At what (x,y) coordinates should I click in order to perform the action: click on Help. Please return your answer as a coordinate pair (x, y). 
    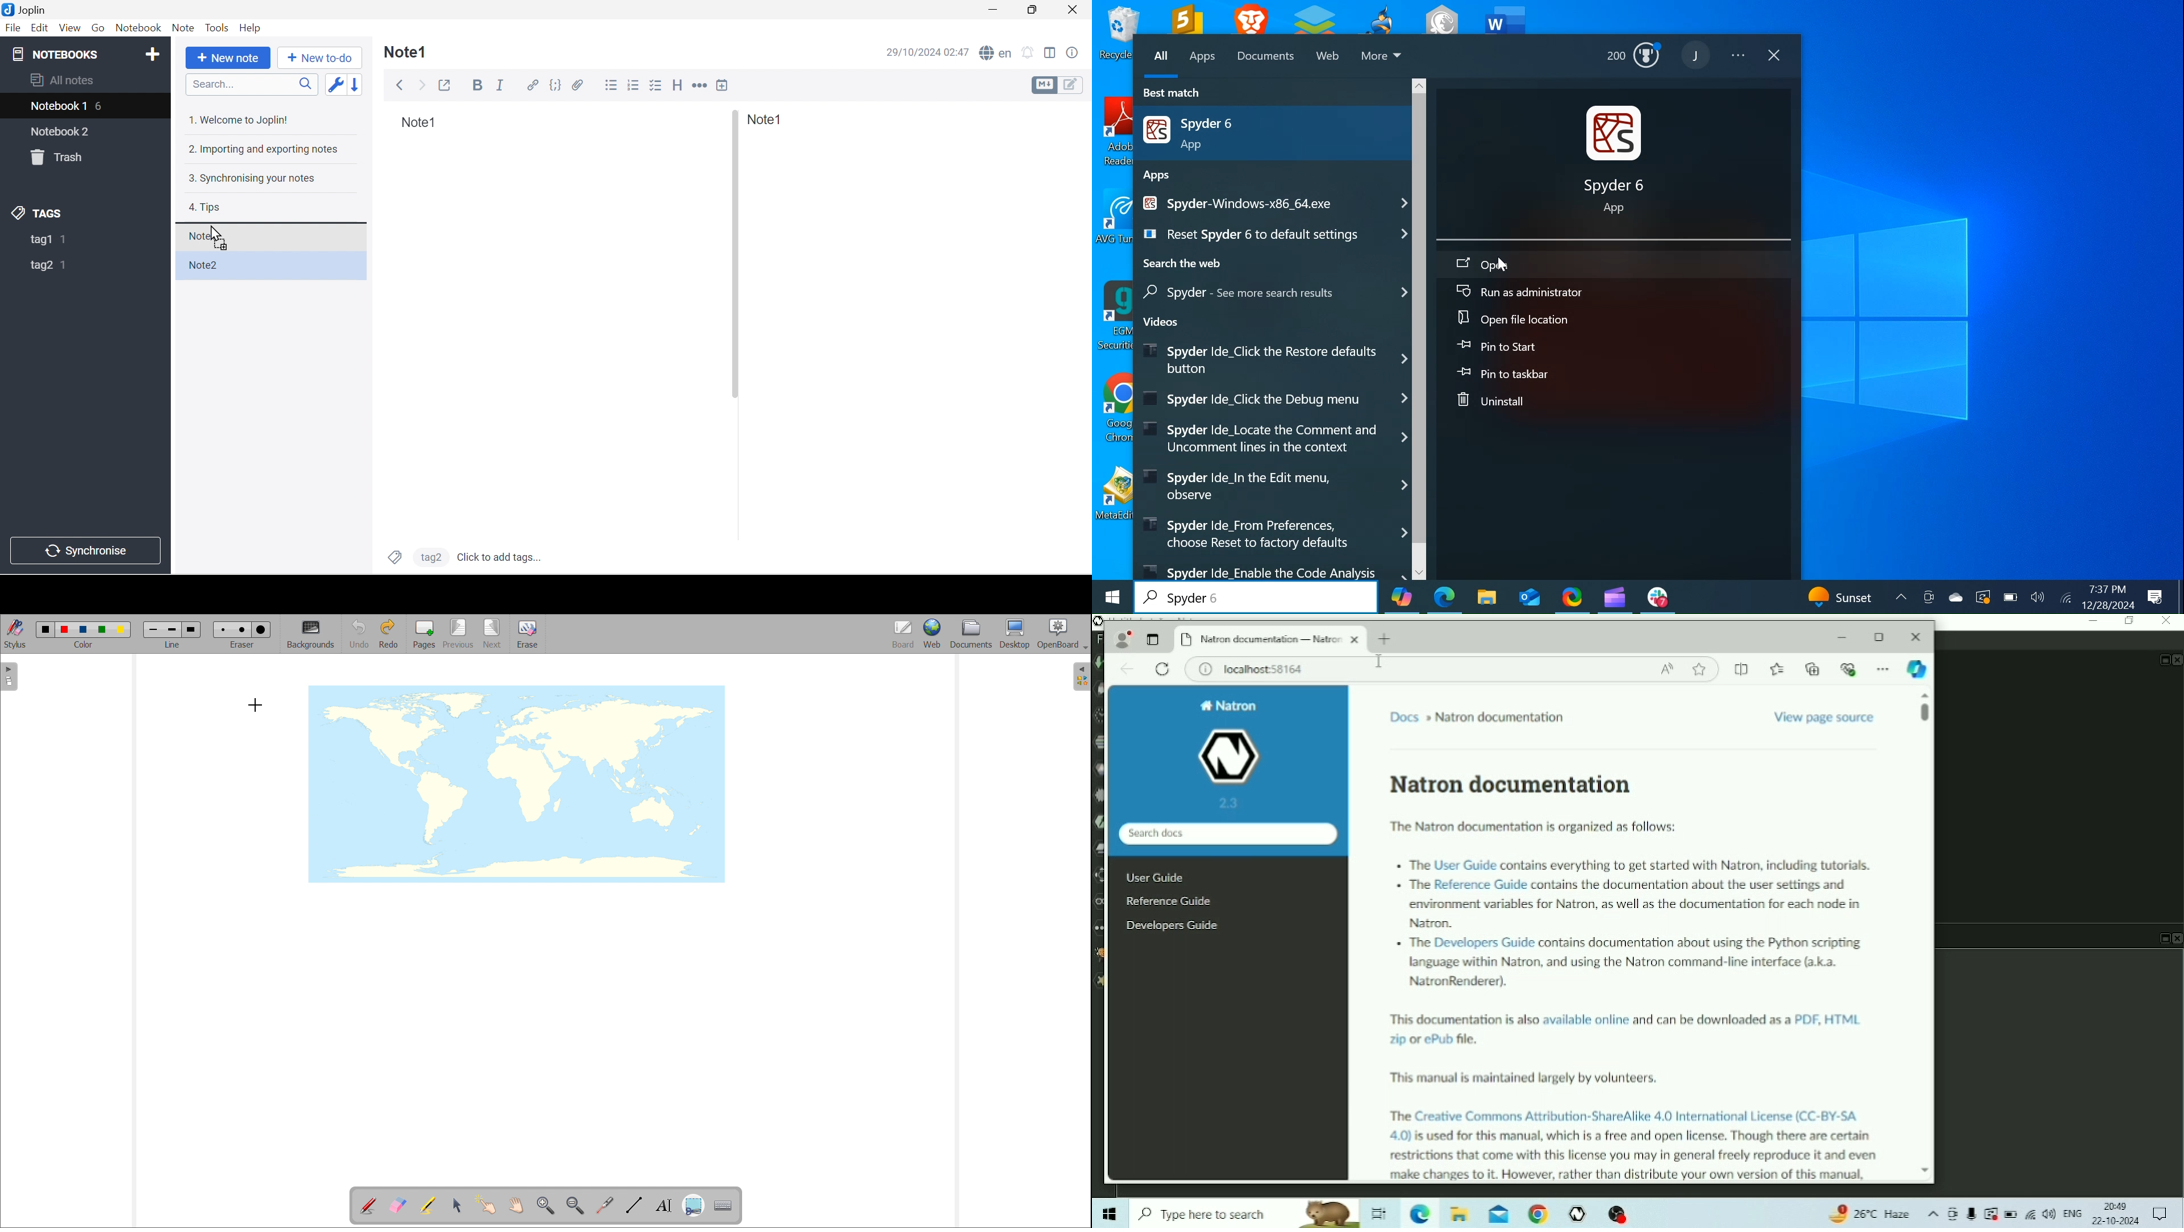
    Looking at the image, I should click on (254, 29).